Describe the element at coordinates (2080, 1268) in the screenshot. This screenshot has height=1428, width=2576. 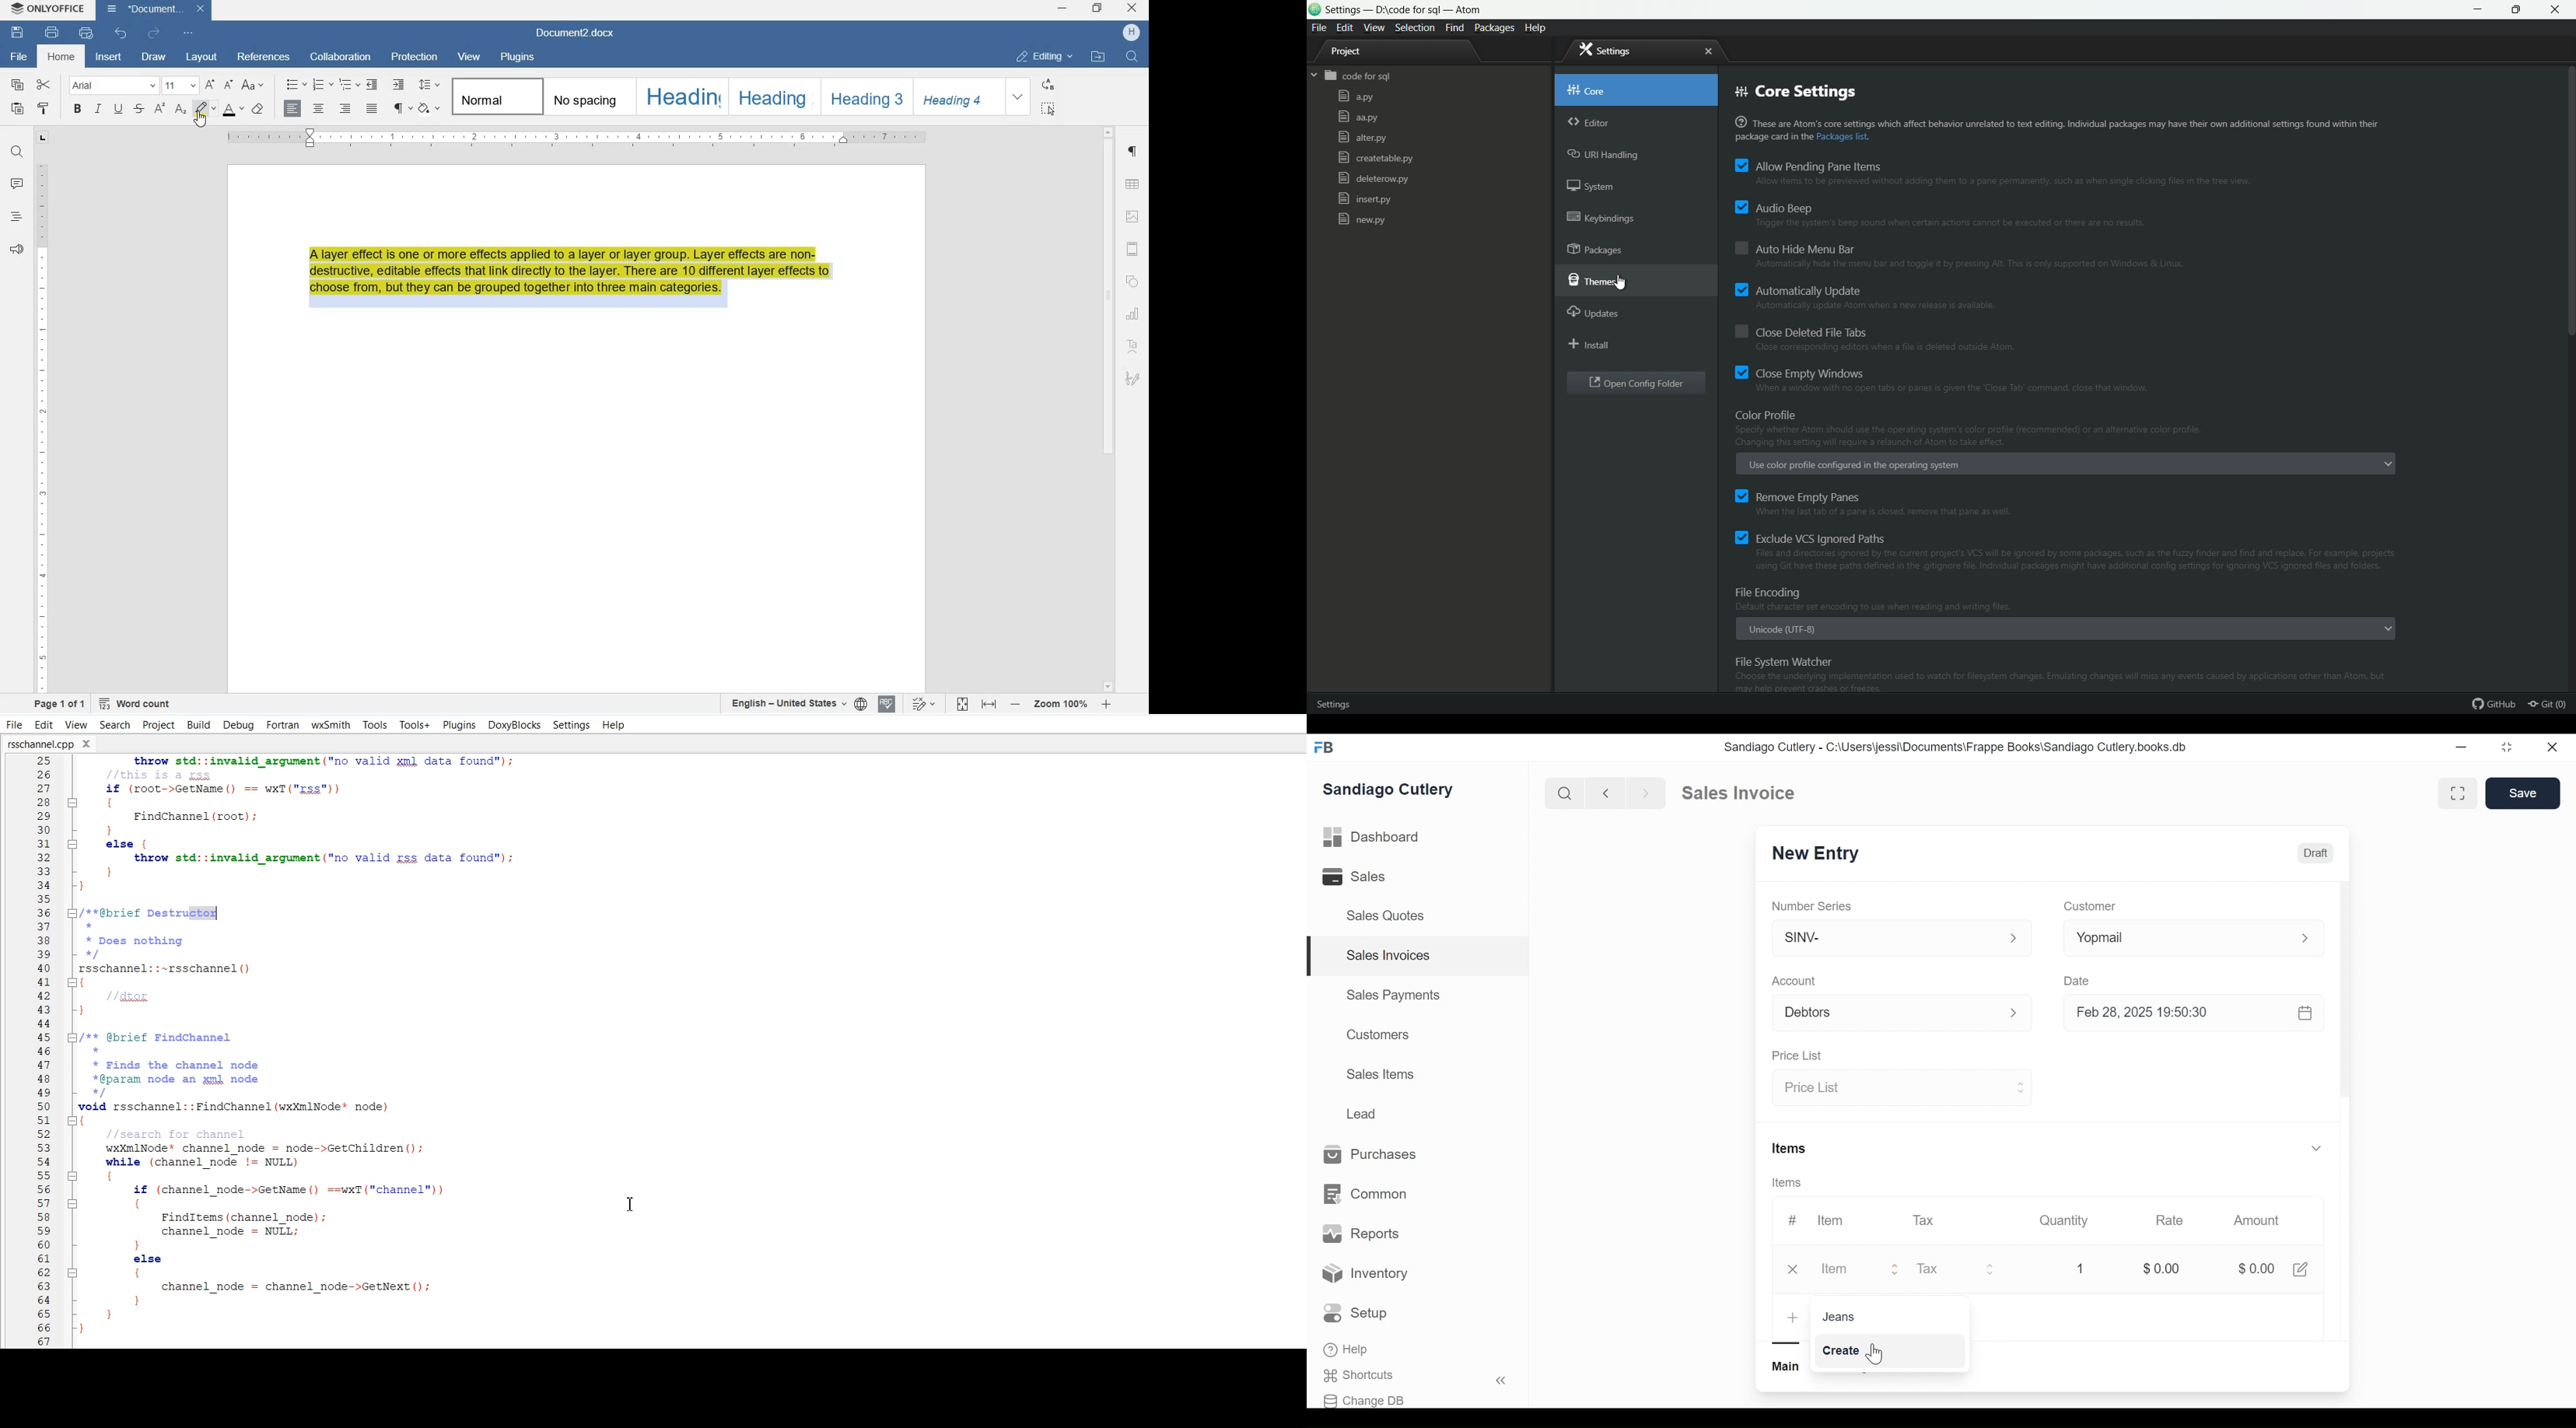
I see `1 ` at that location.